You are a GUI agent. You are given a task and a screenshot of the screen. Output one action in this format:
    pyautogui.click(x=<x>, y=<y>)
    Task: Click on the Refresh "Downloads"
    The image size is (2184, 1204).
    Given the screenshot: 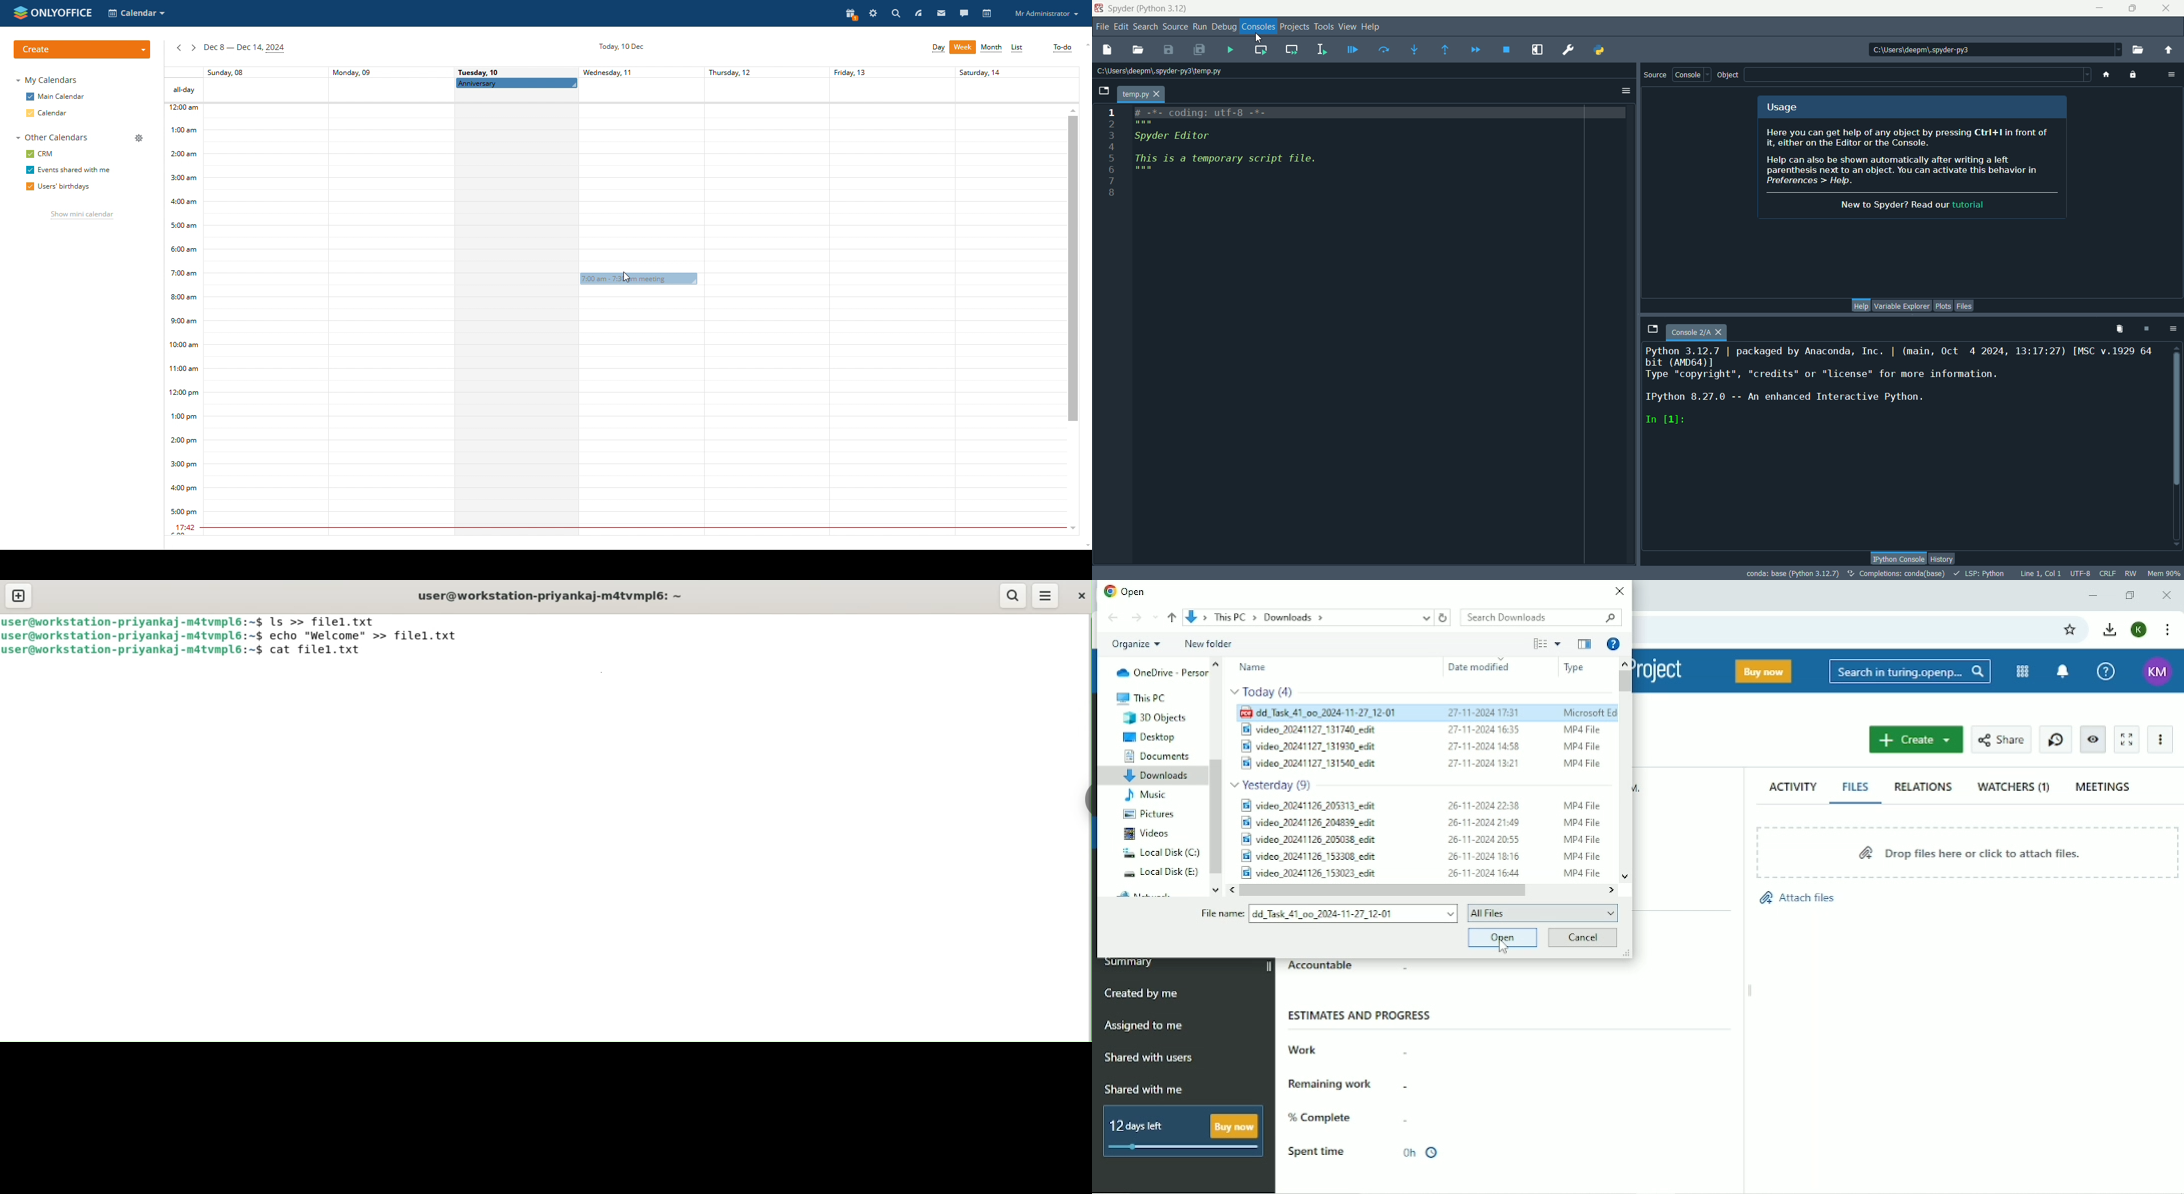 What is the action you would take?
    pyautogui.click(x=1444, y=617)
    